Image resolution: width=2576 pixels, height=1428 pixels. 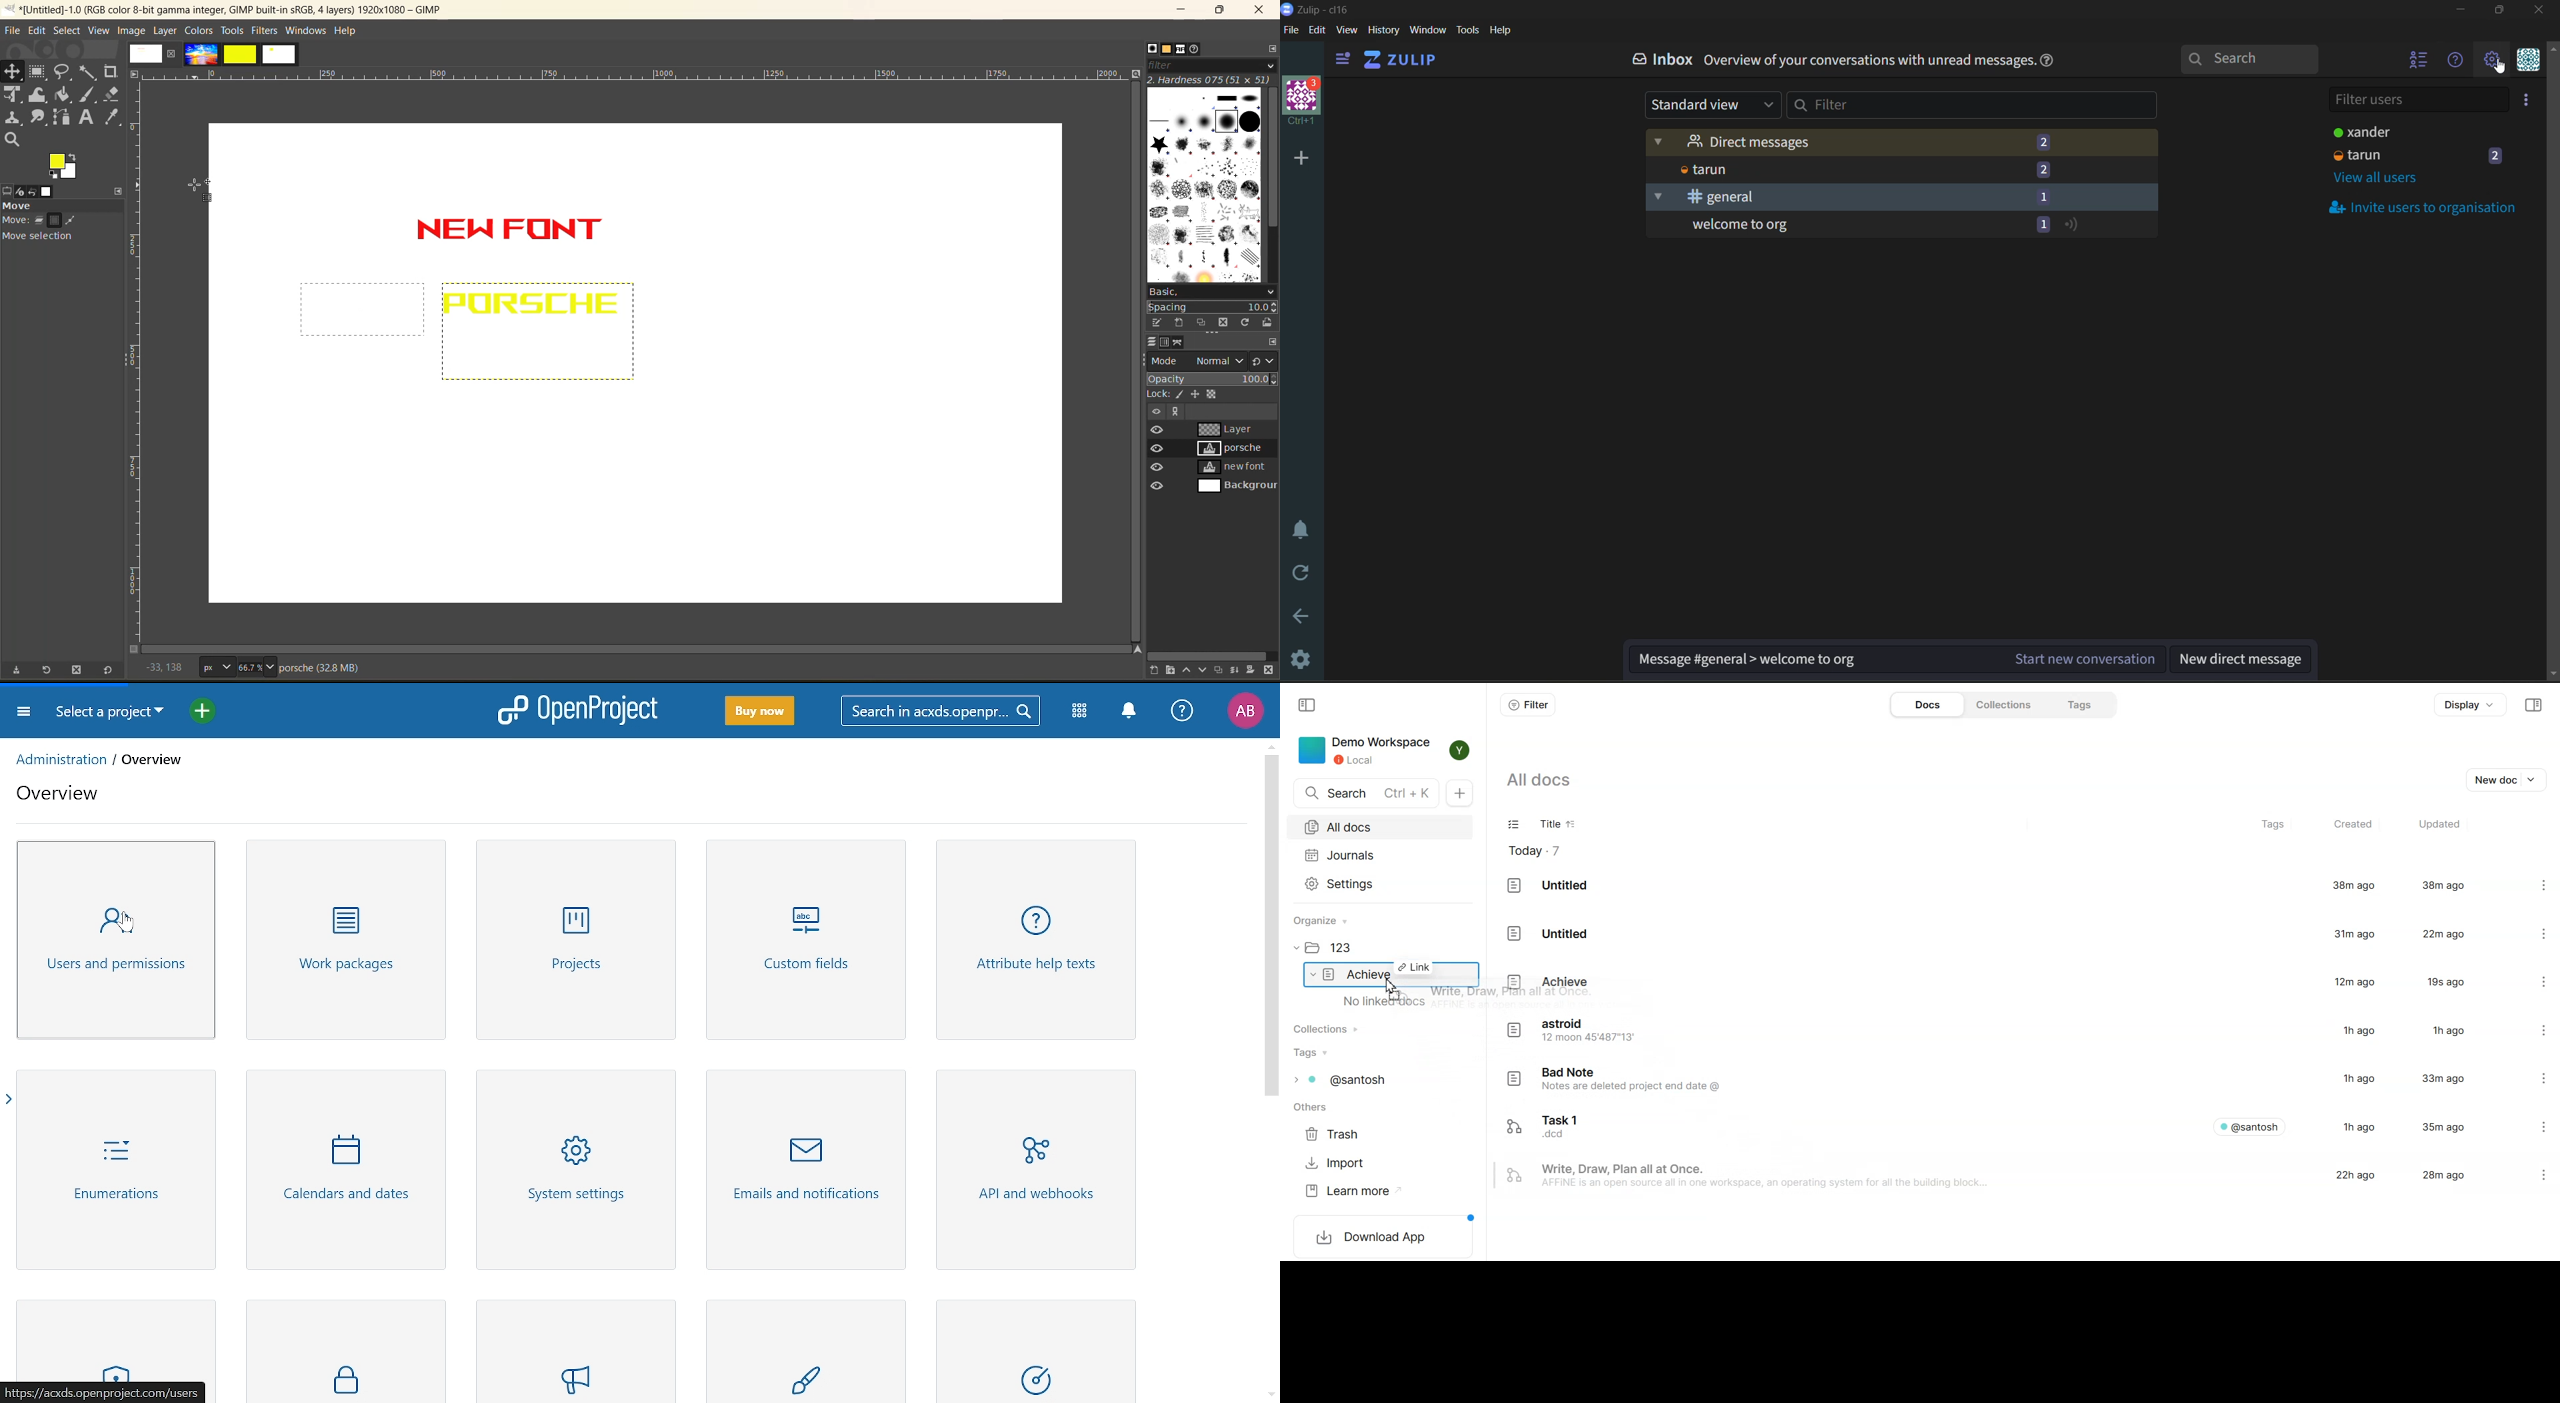 What do you see at coordinates (1867, 60) in the screenshot?
I see `heading` at bounding box center [1867, 60].